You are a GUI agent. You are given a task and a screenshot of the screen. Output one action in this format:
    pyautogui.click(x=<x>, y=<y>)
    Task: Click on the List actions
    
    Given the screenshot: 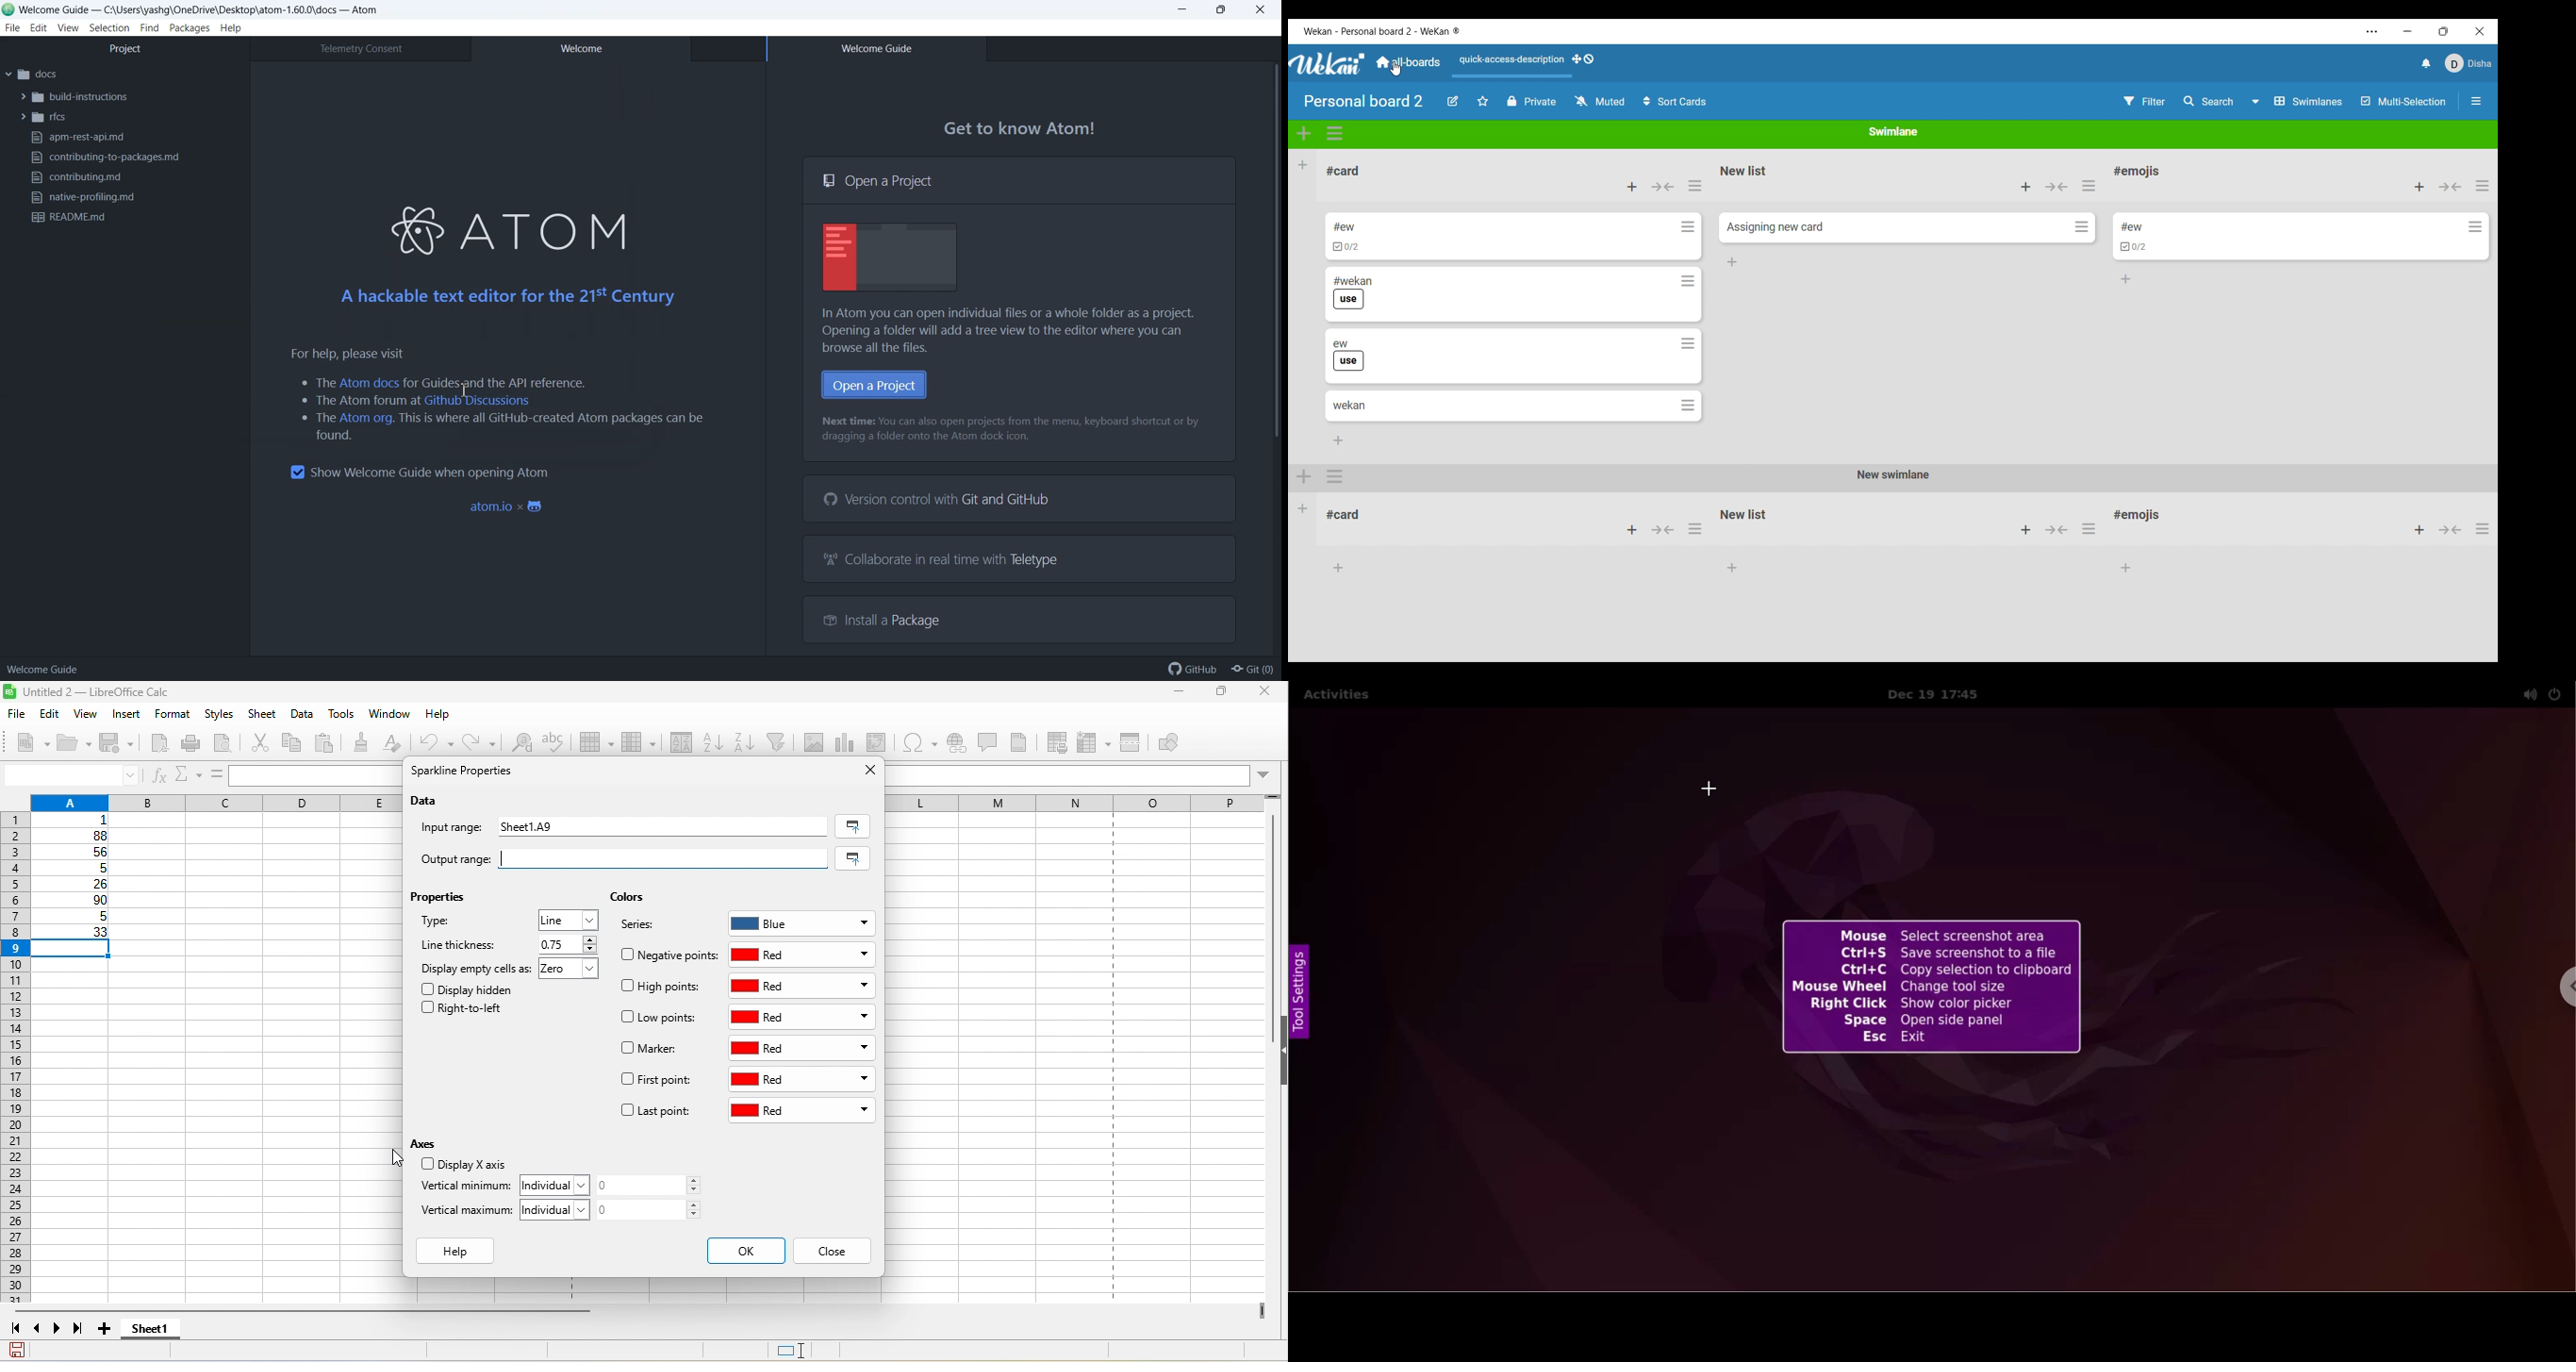 What is the action you would take?
    pyautogui.click(x=1695, y=186)
    